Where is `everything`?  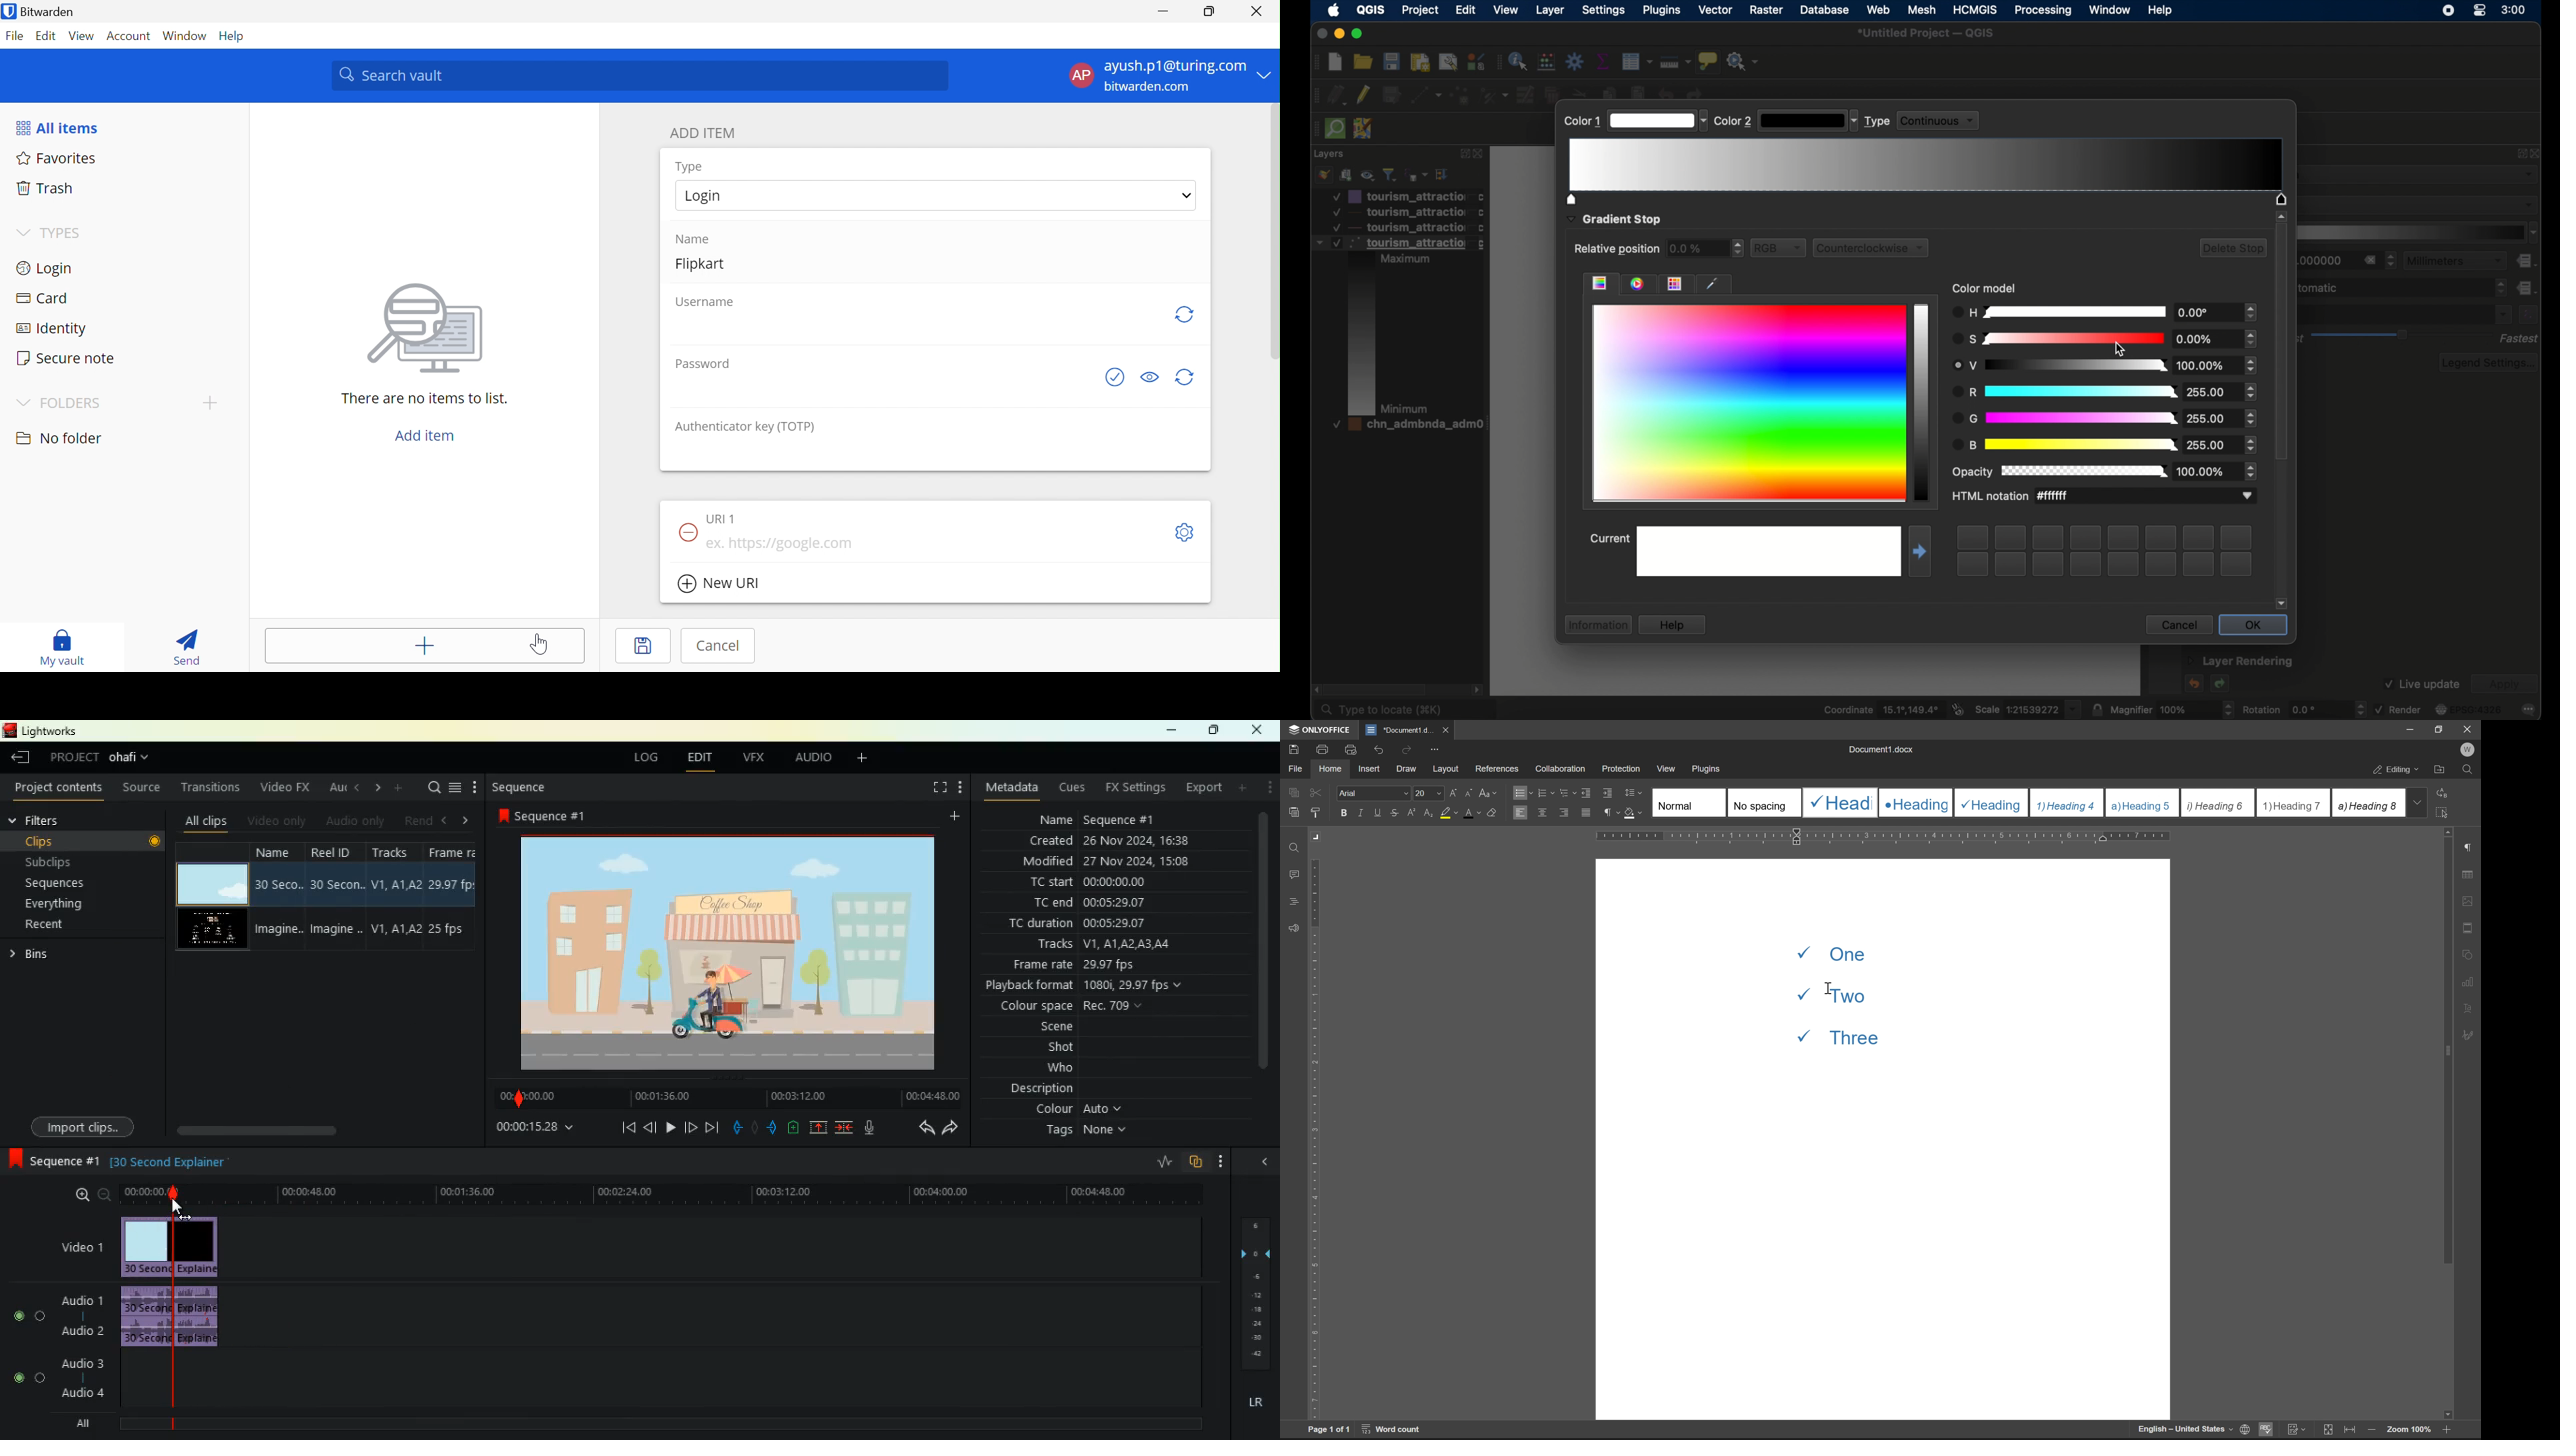 everything is located at coordinates (62, 904).